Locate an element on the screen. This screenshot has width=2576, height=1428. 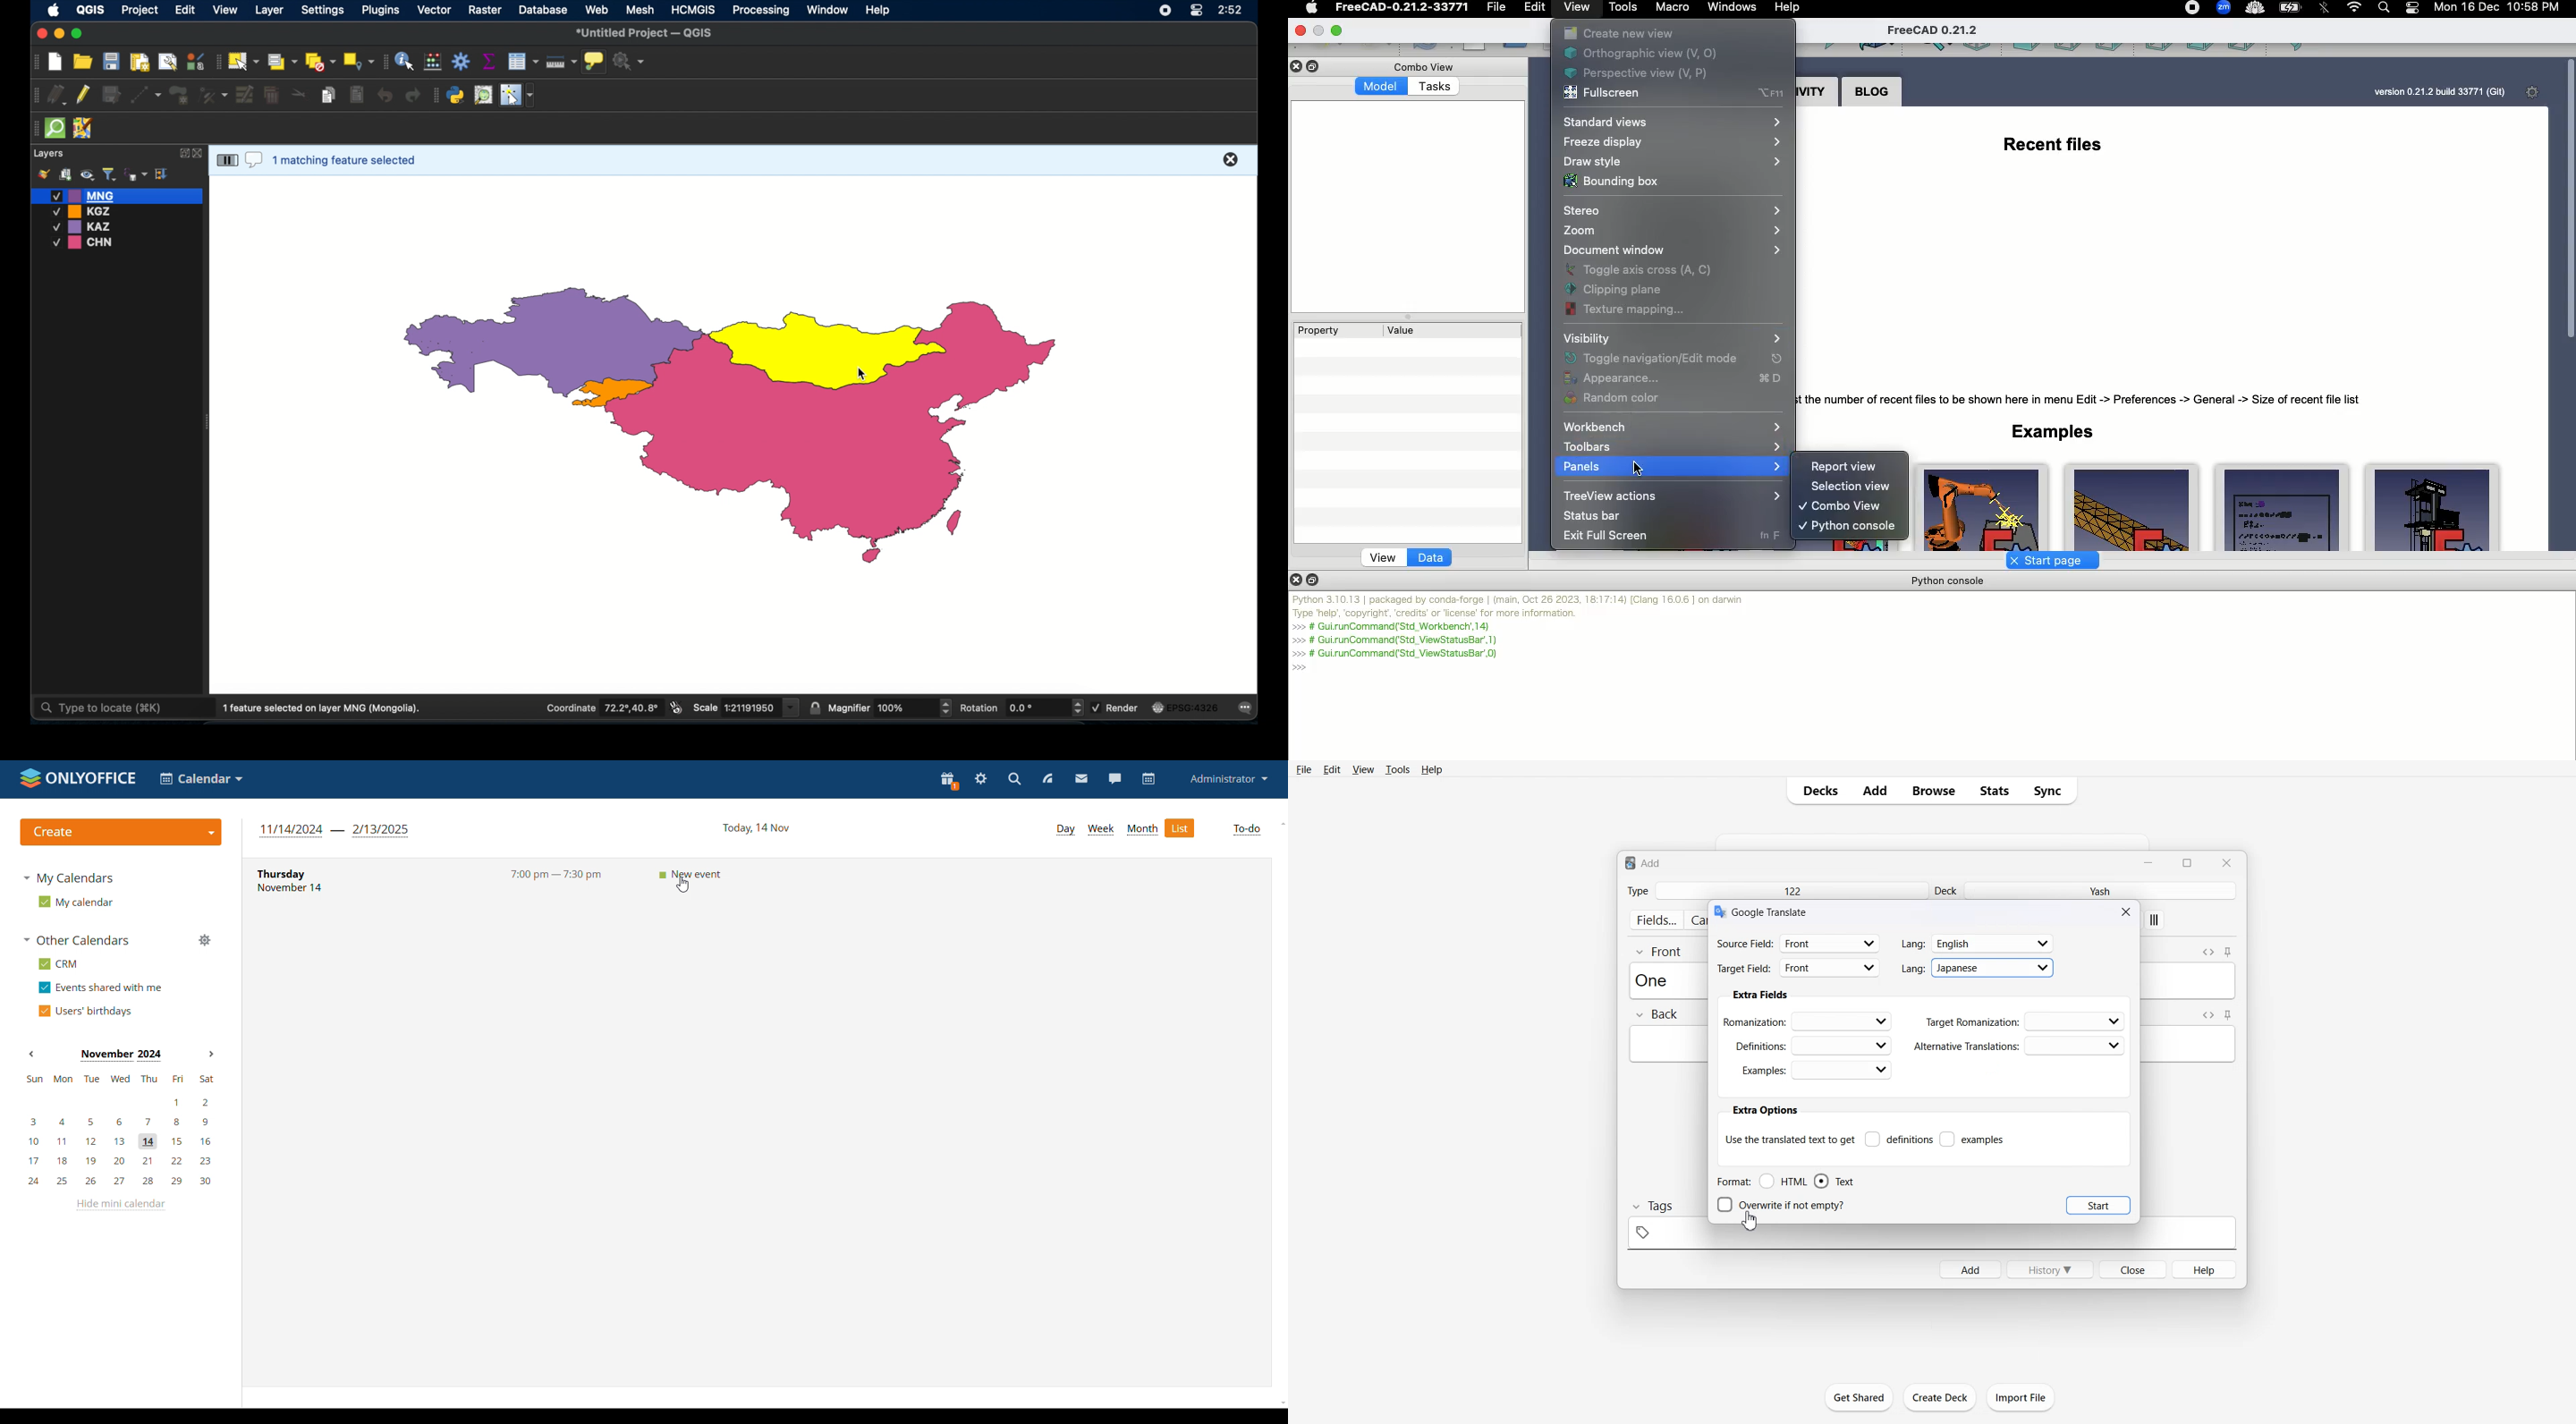
Type is located at coordinates (1638, 890).